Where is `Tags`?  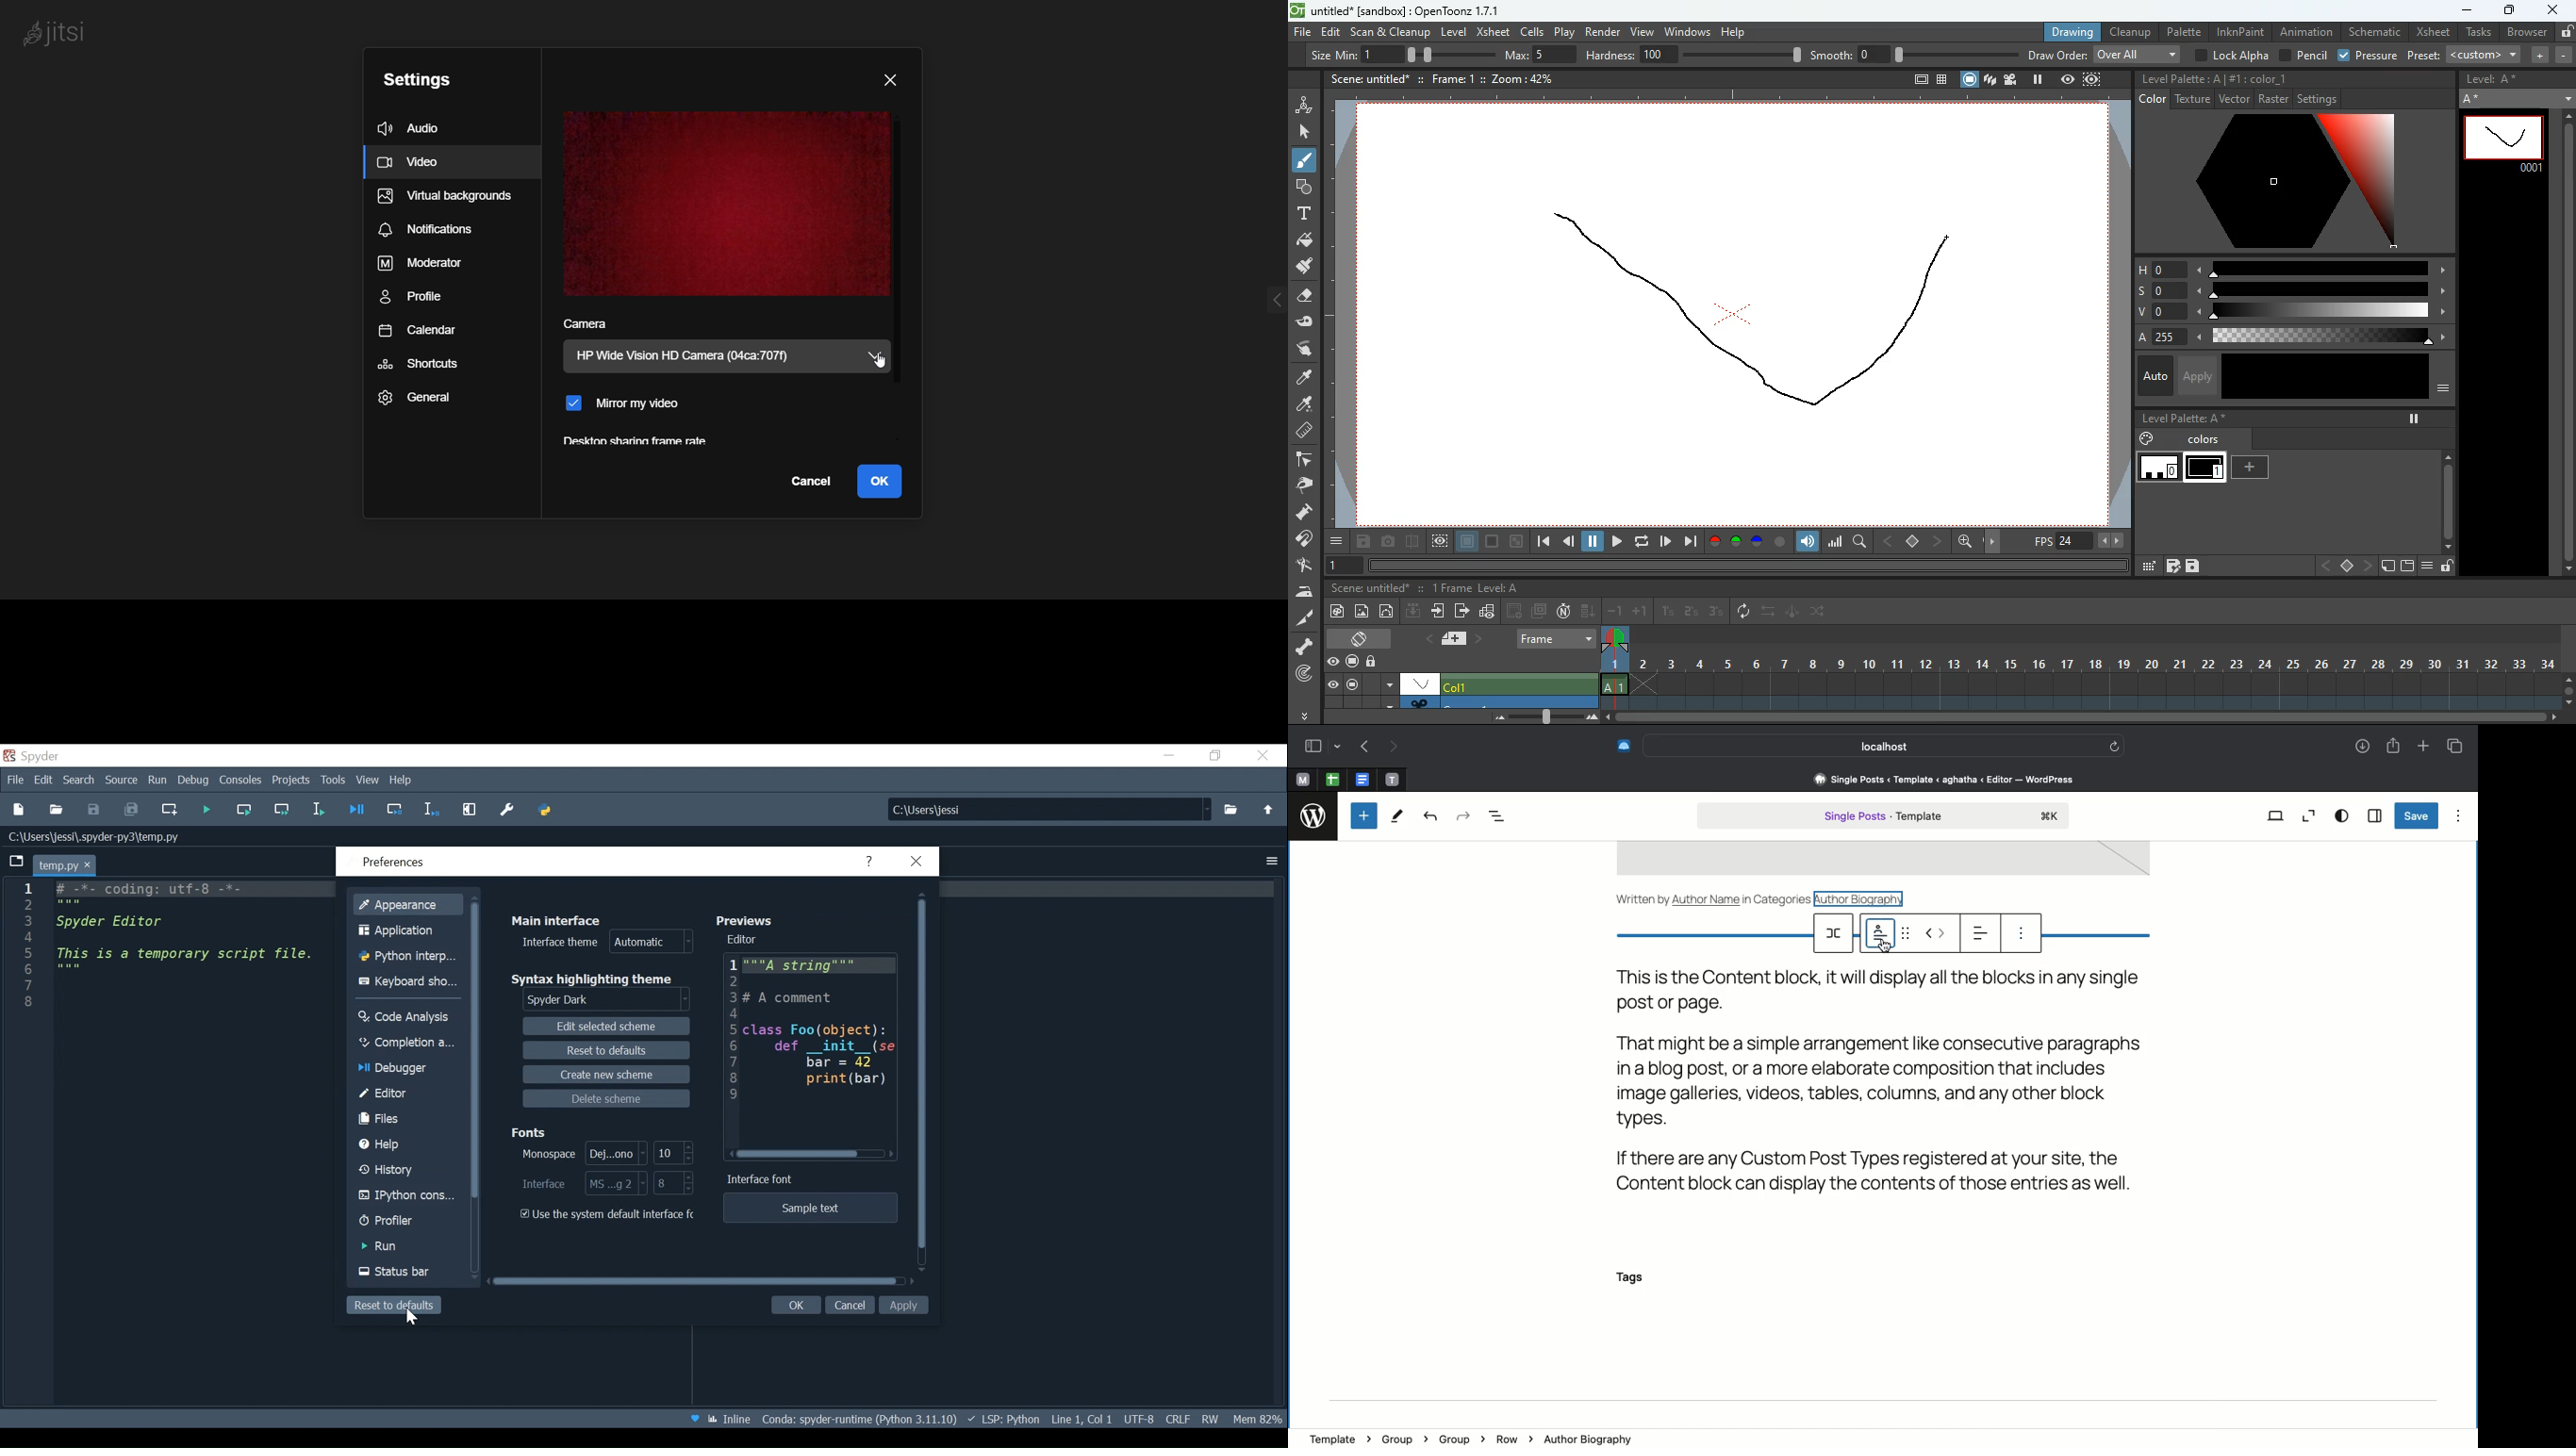 Tags is located at coordinates (1639, 1279).